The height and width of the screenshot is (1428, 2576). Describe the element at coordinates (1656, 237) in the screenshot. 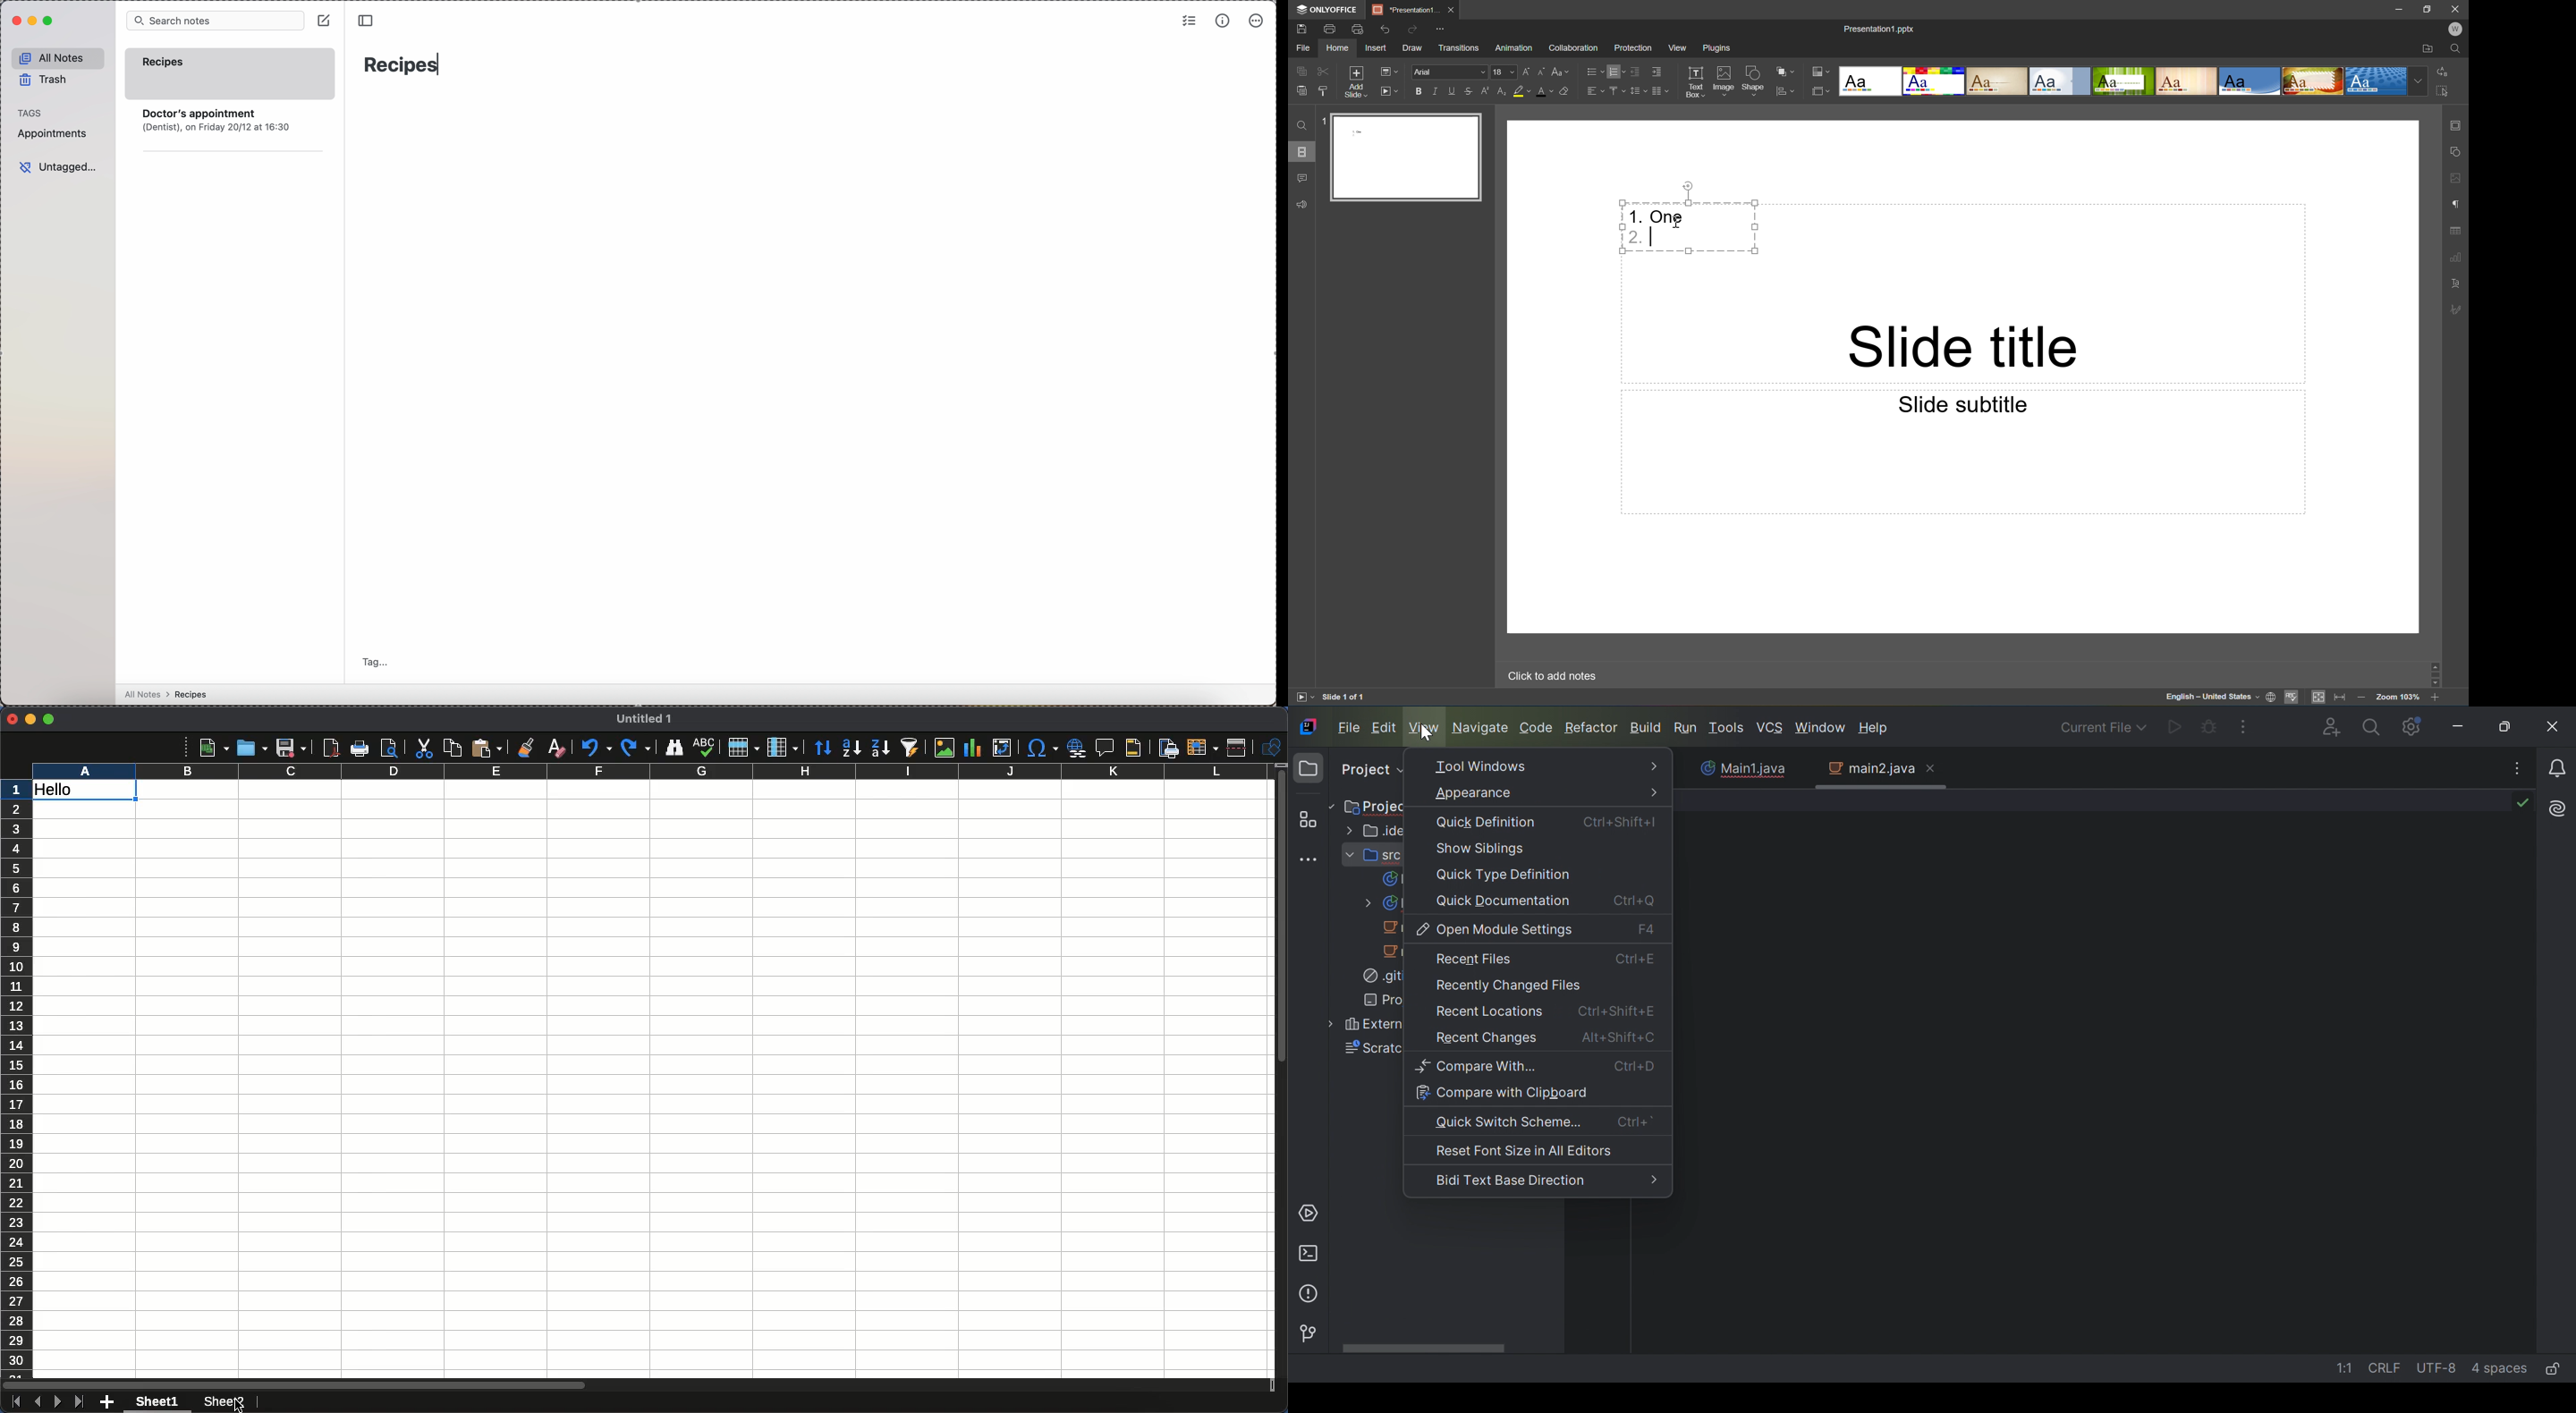

I see `Typing cursor` at that location.